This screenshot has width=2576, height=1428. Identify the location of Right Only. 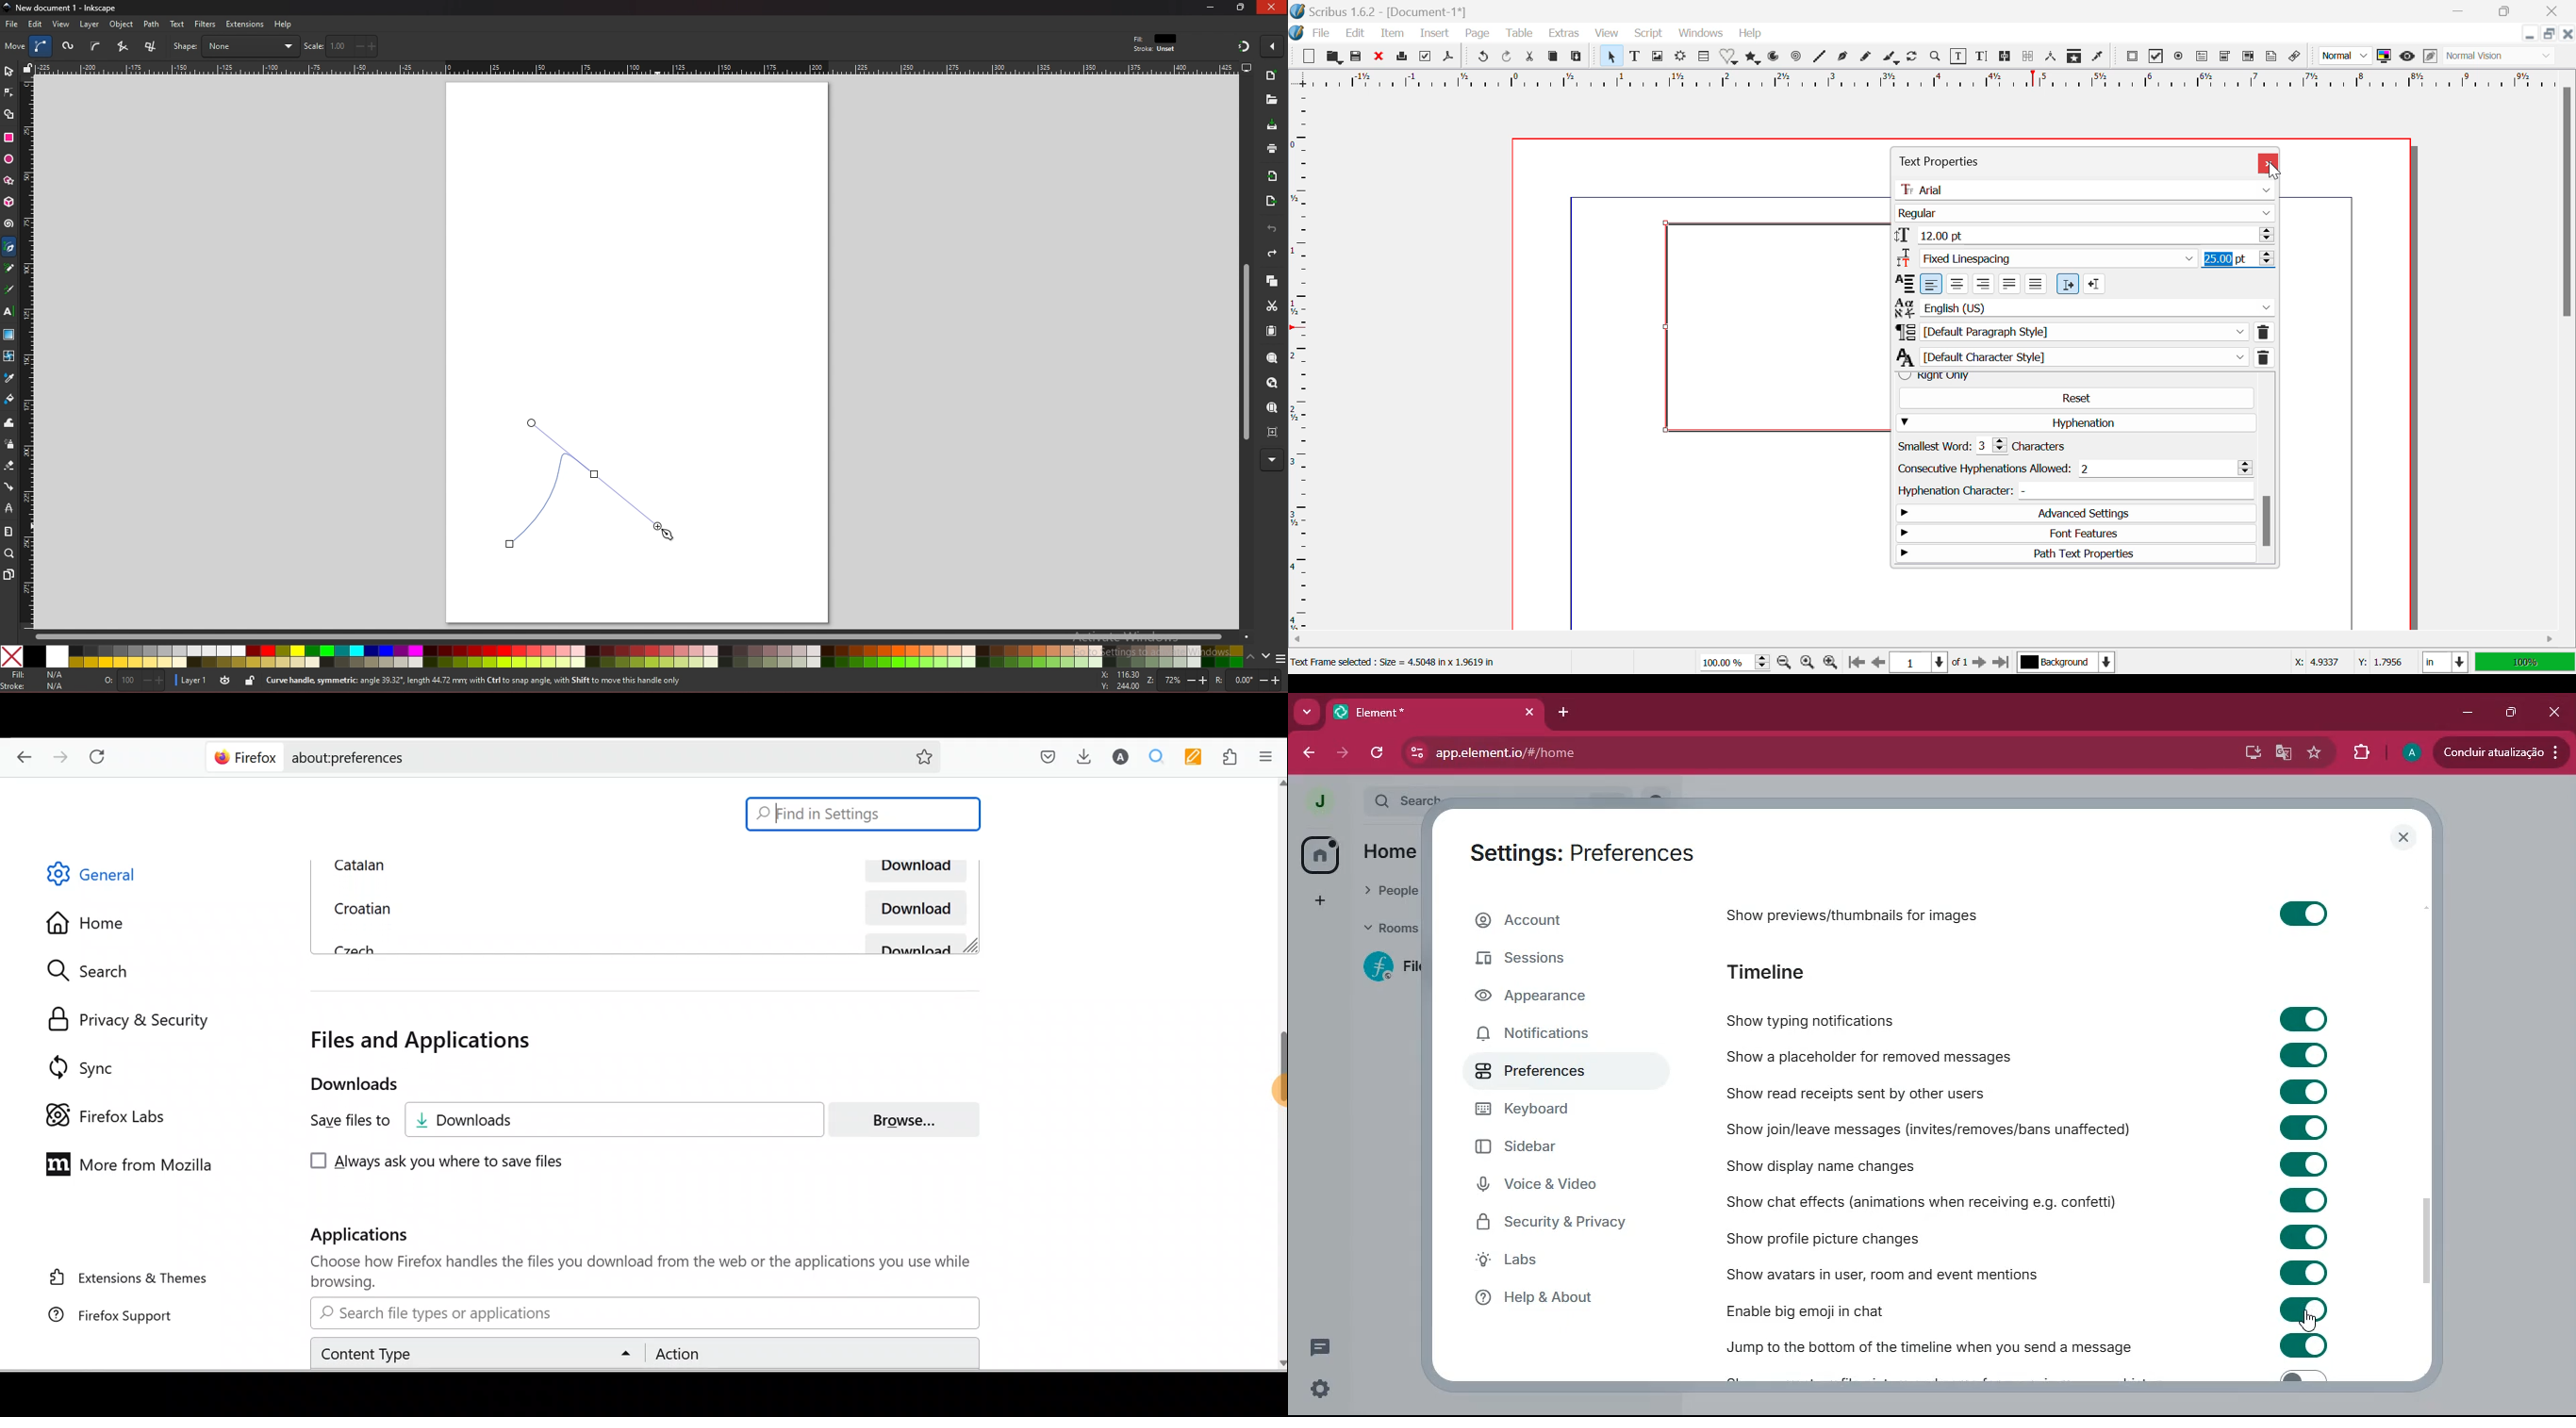
(2072, 376).